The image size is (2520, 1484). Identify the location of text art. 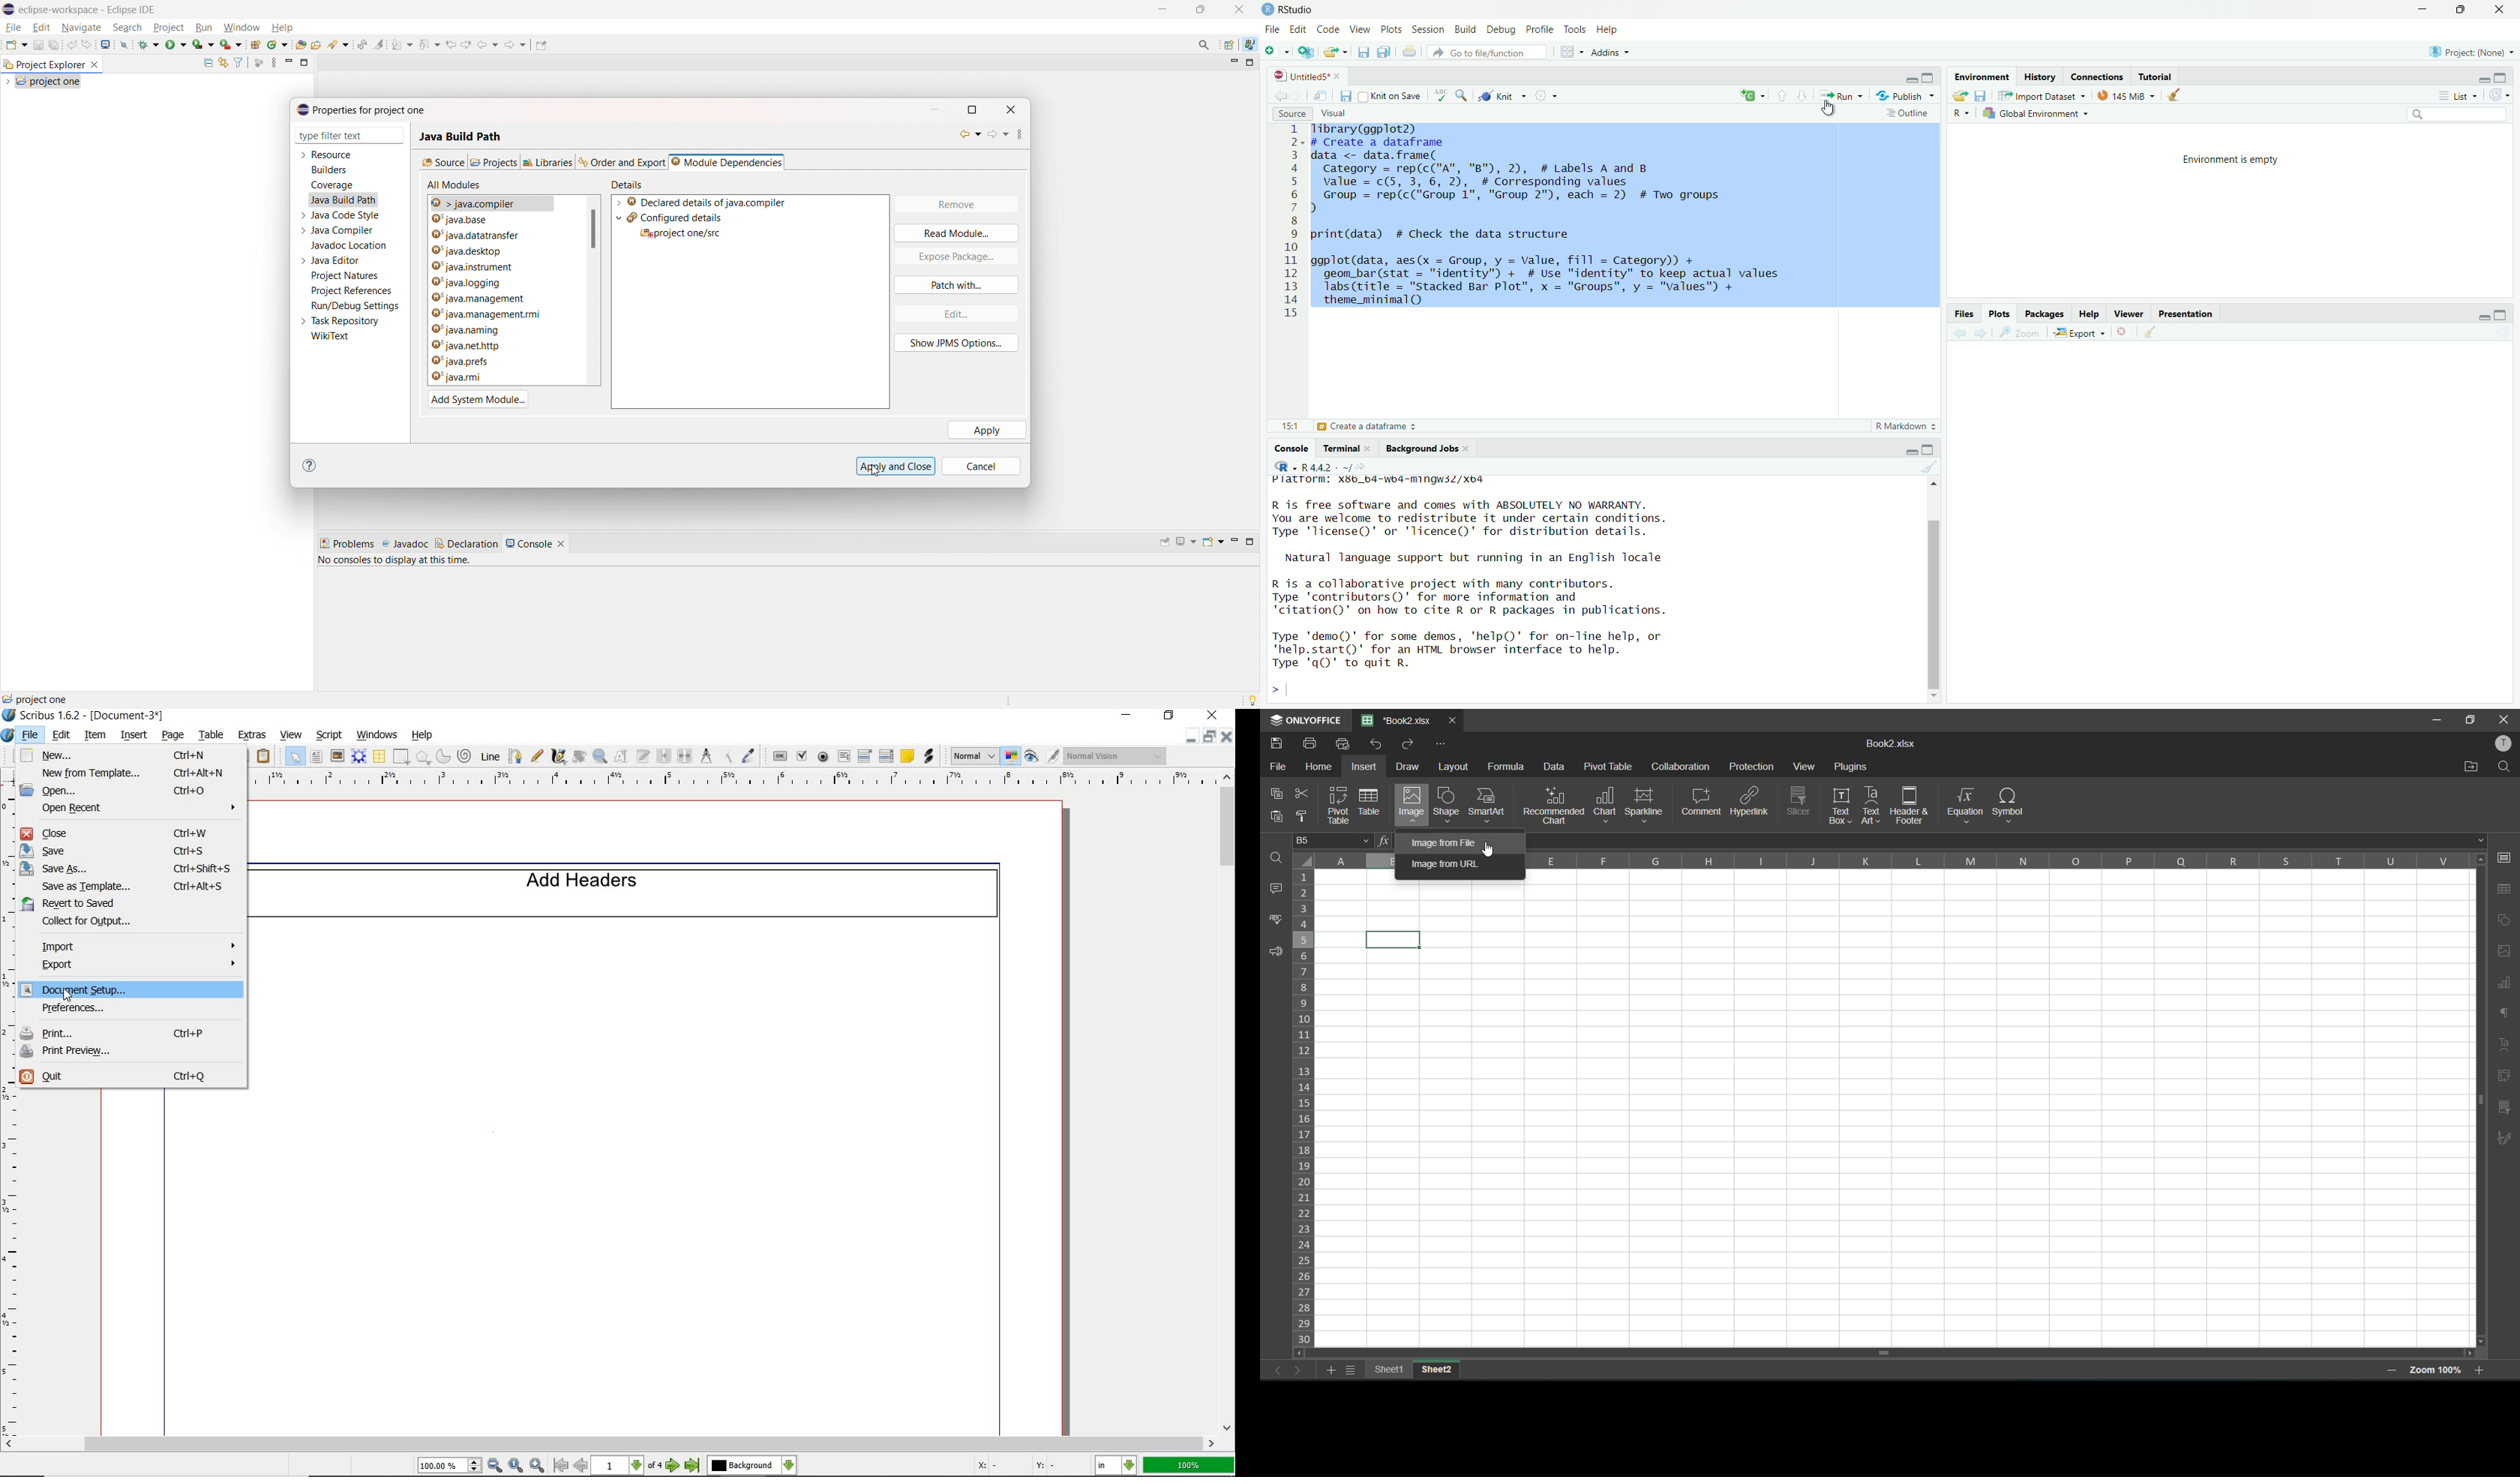
(1870, 805).